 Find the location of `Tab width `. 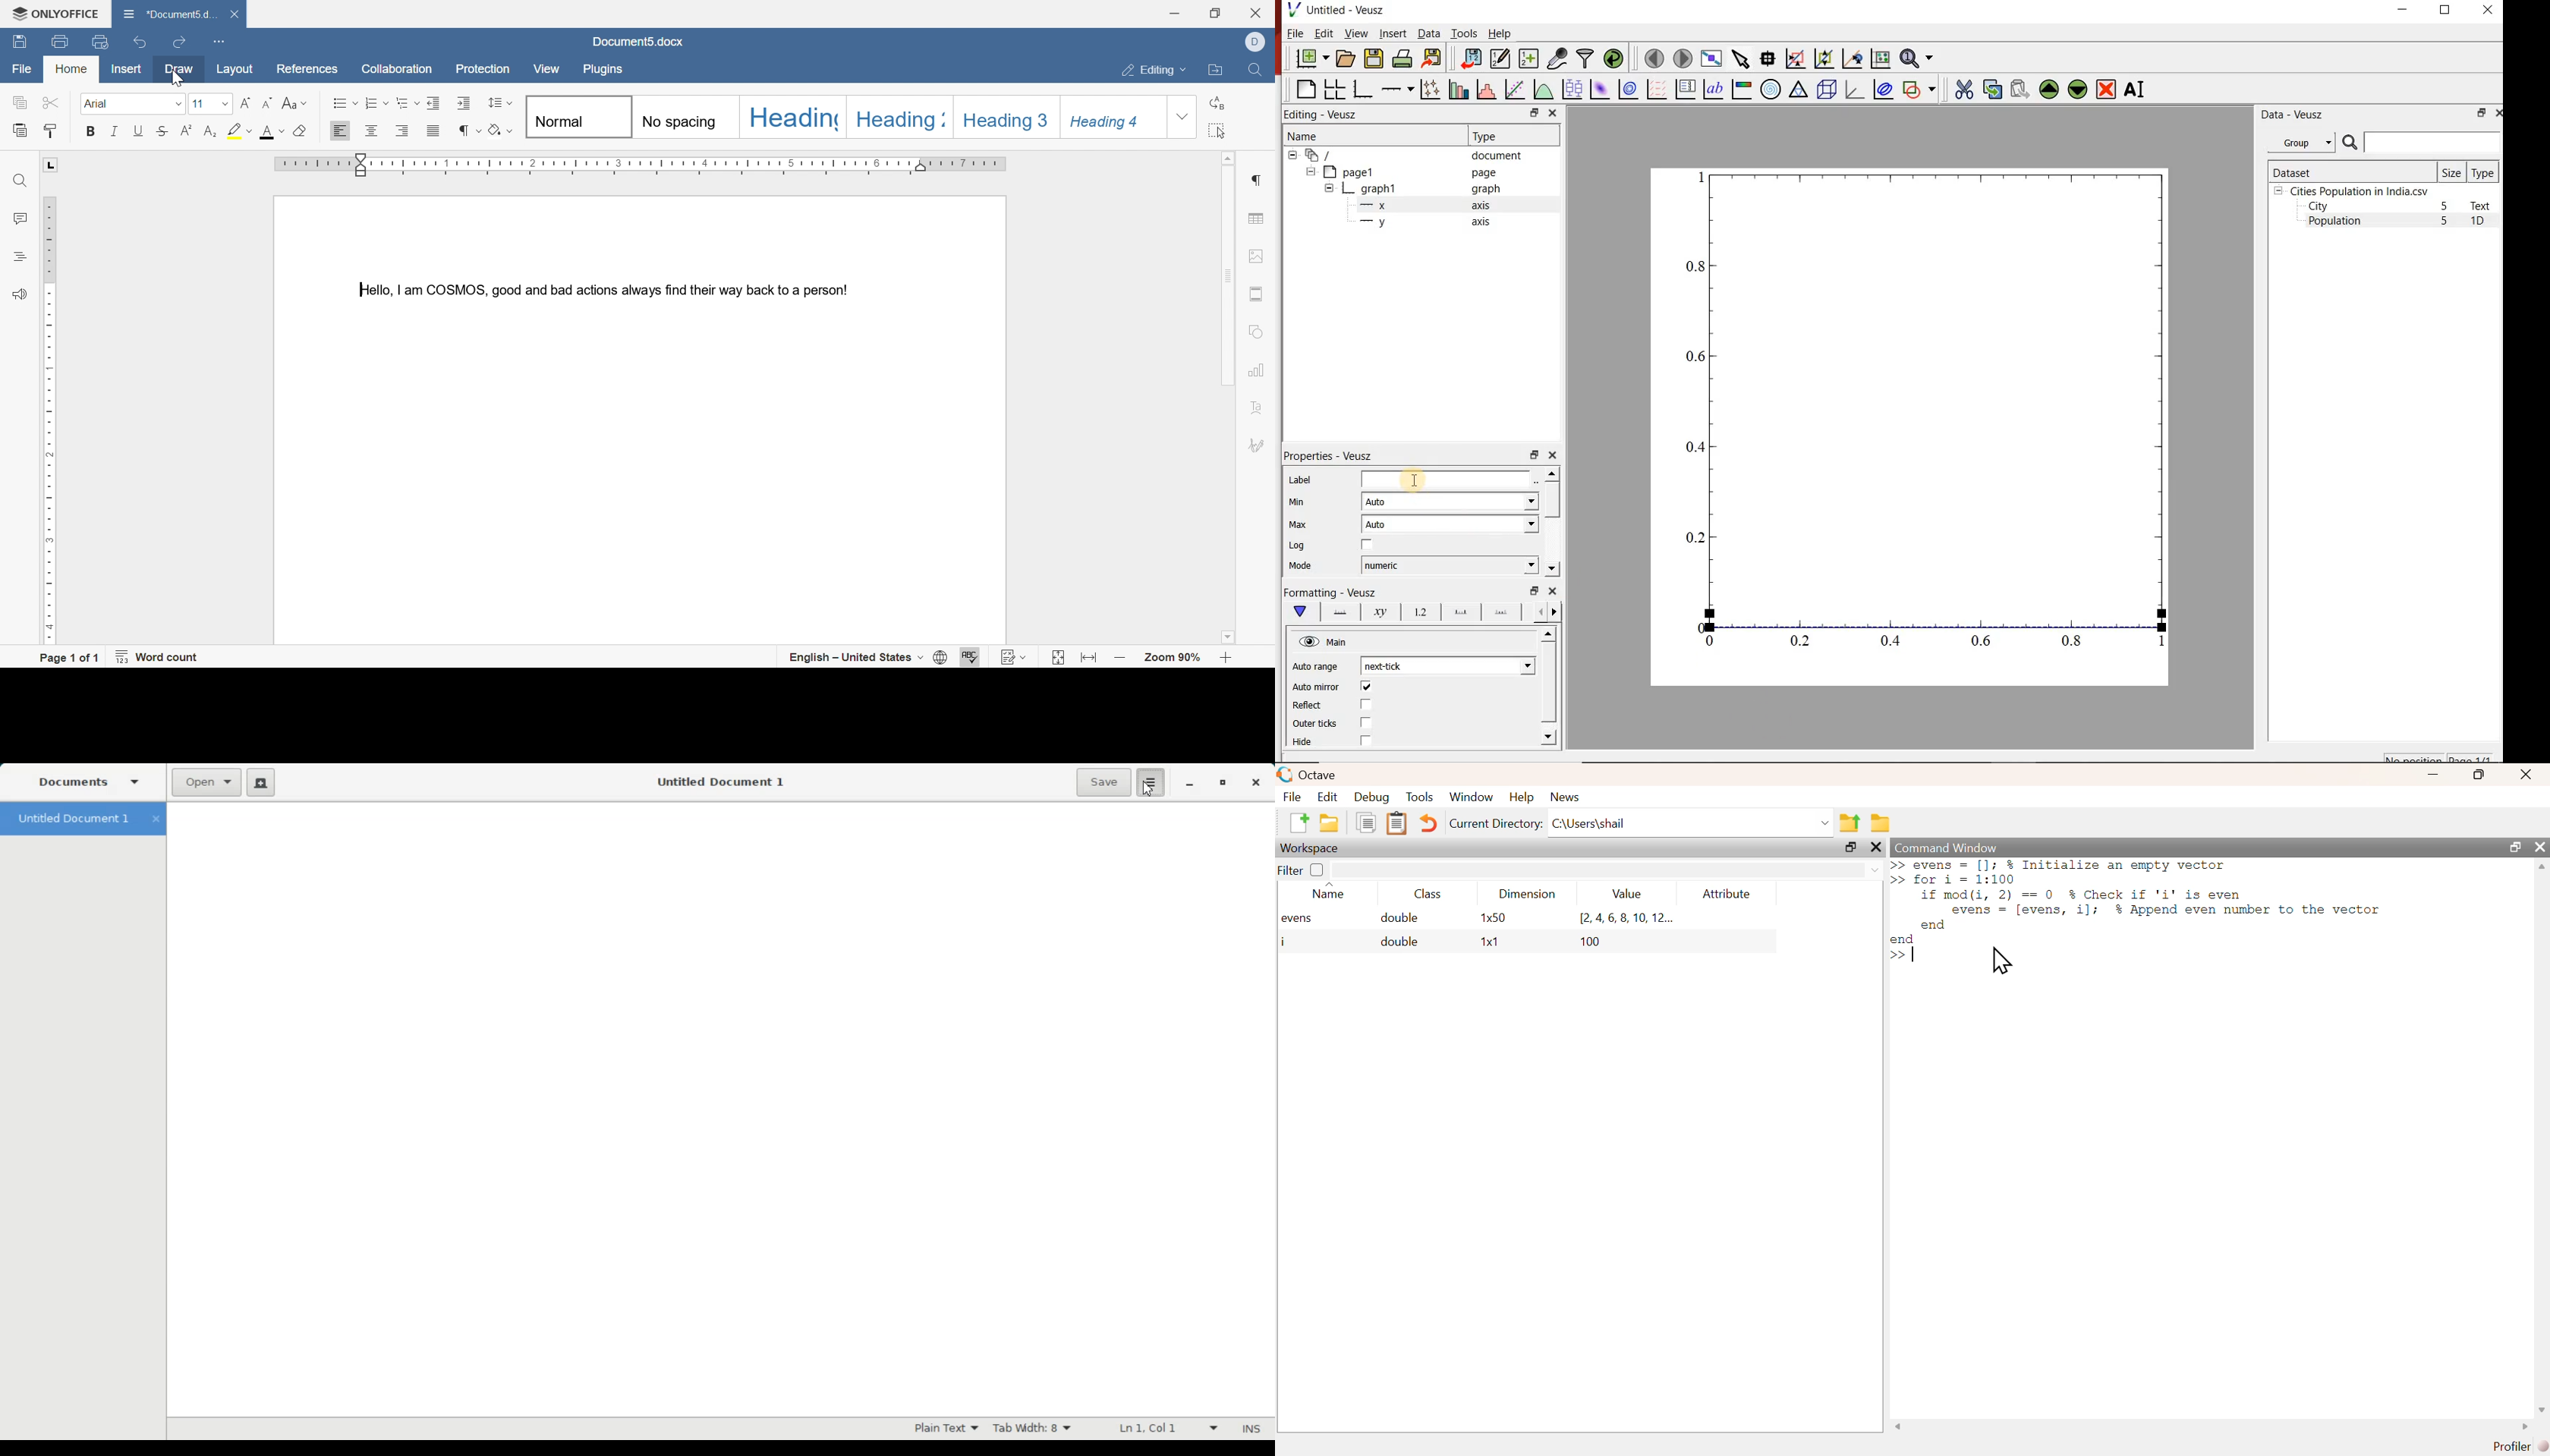

Tab width  is located at coordinates (1031, 1428).